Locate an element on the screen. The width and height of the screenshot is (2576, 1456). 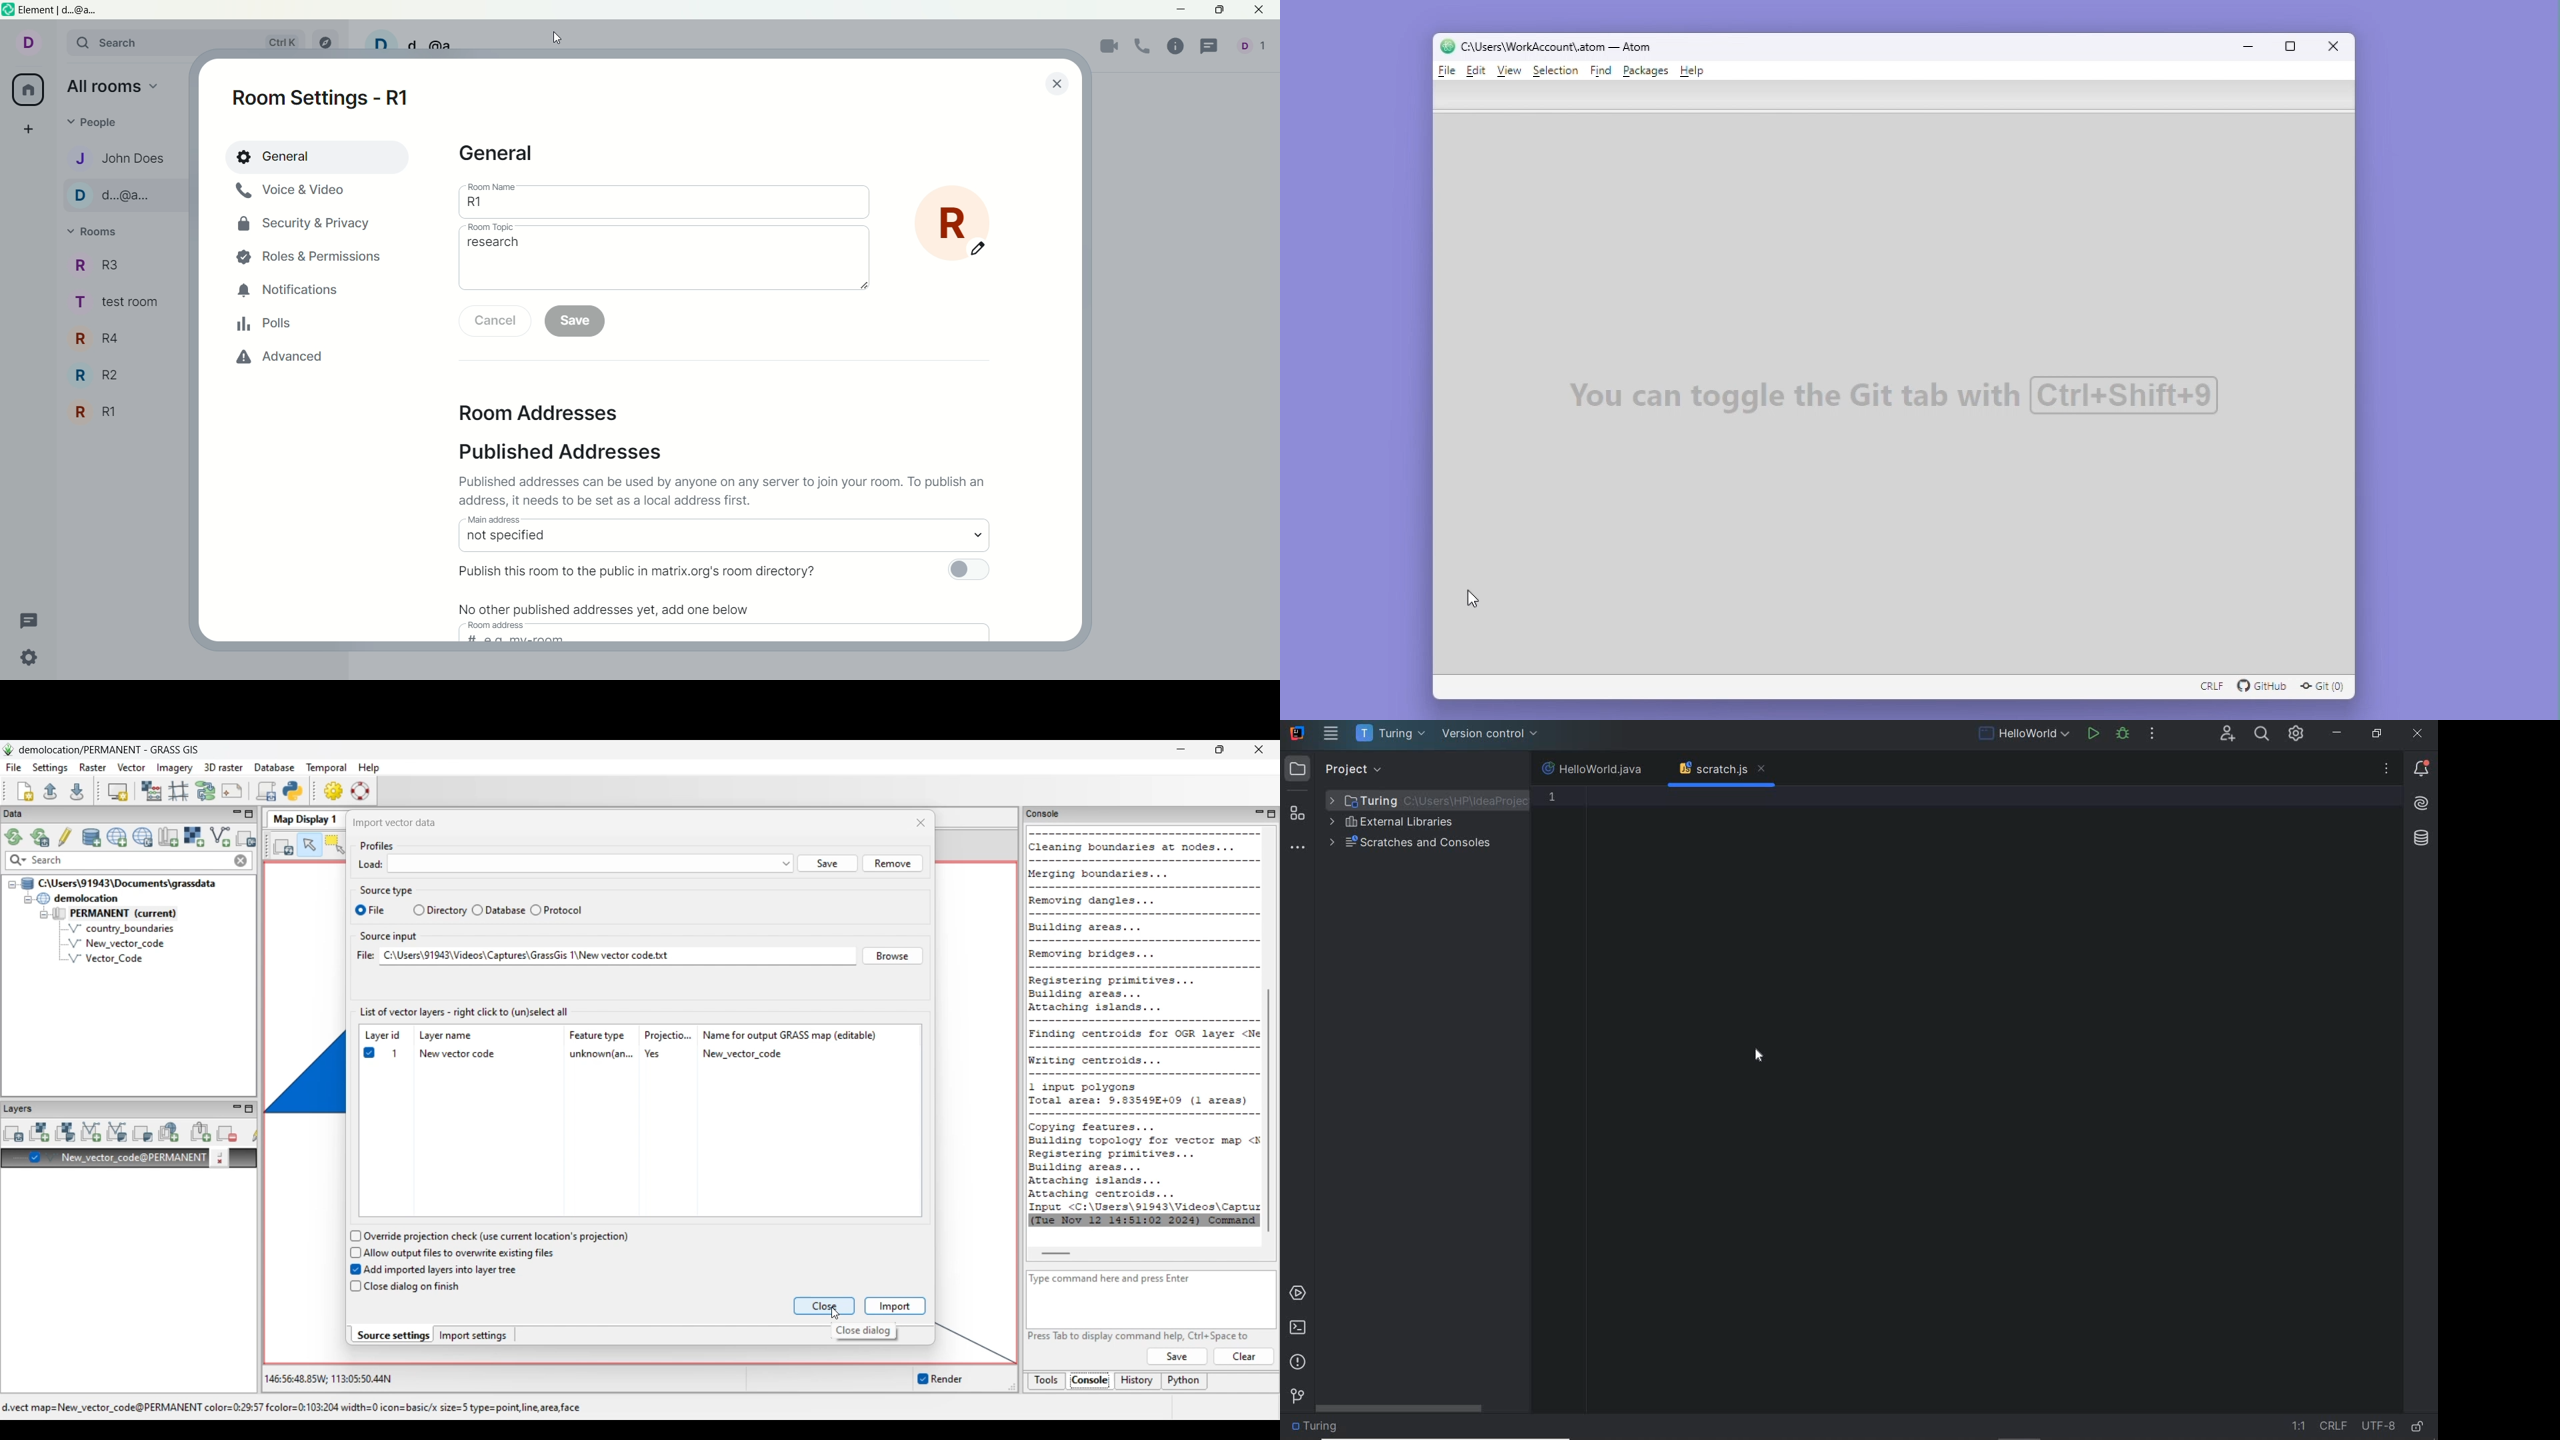
room info is located at coordinates (1177, 47).